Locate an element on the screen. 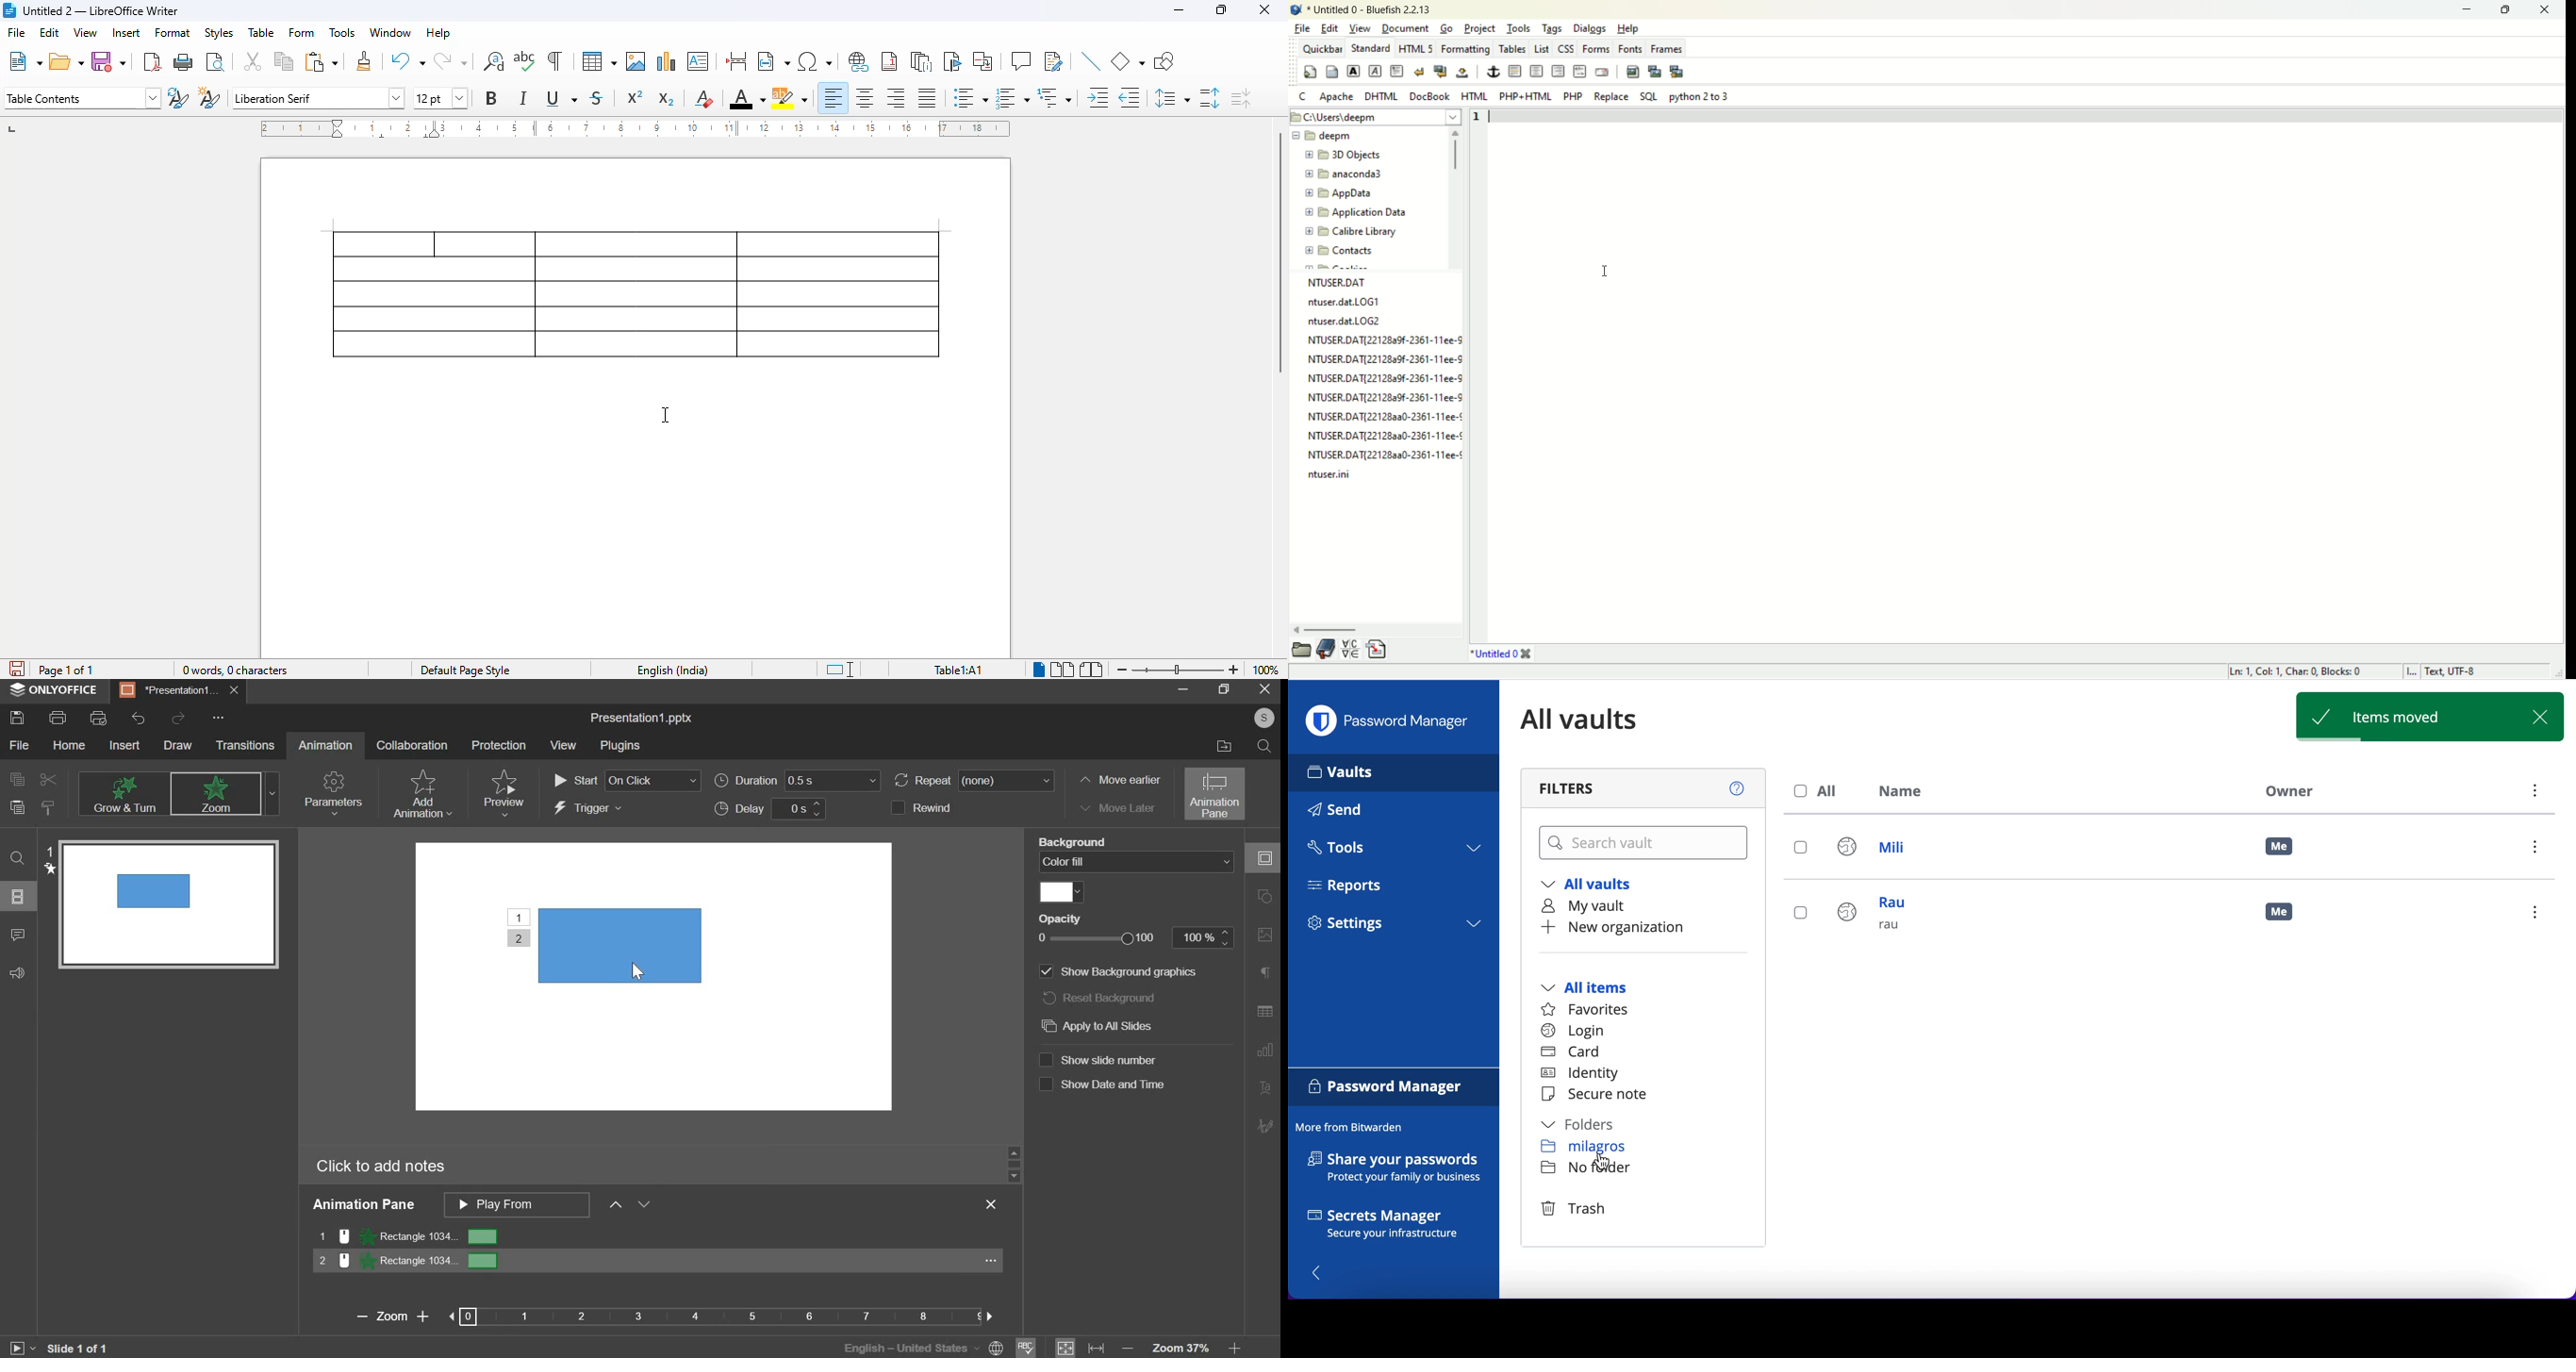 Image resolution: width=2576 pixels, height=1372 pixels. mili is located at coordinates (1881, 850).